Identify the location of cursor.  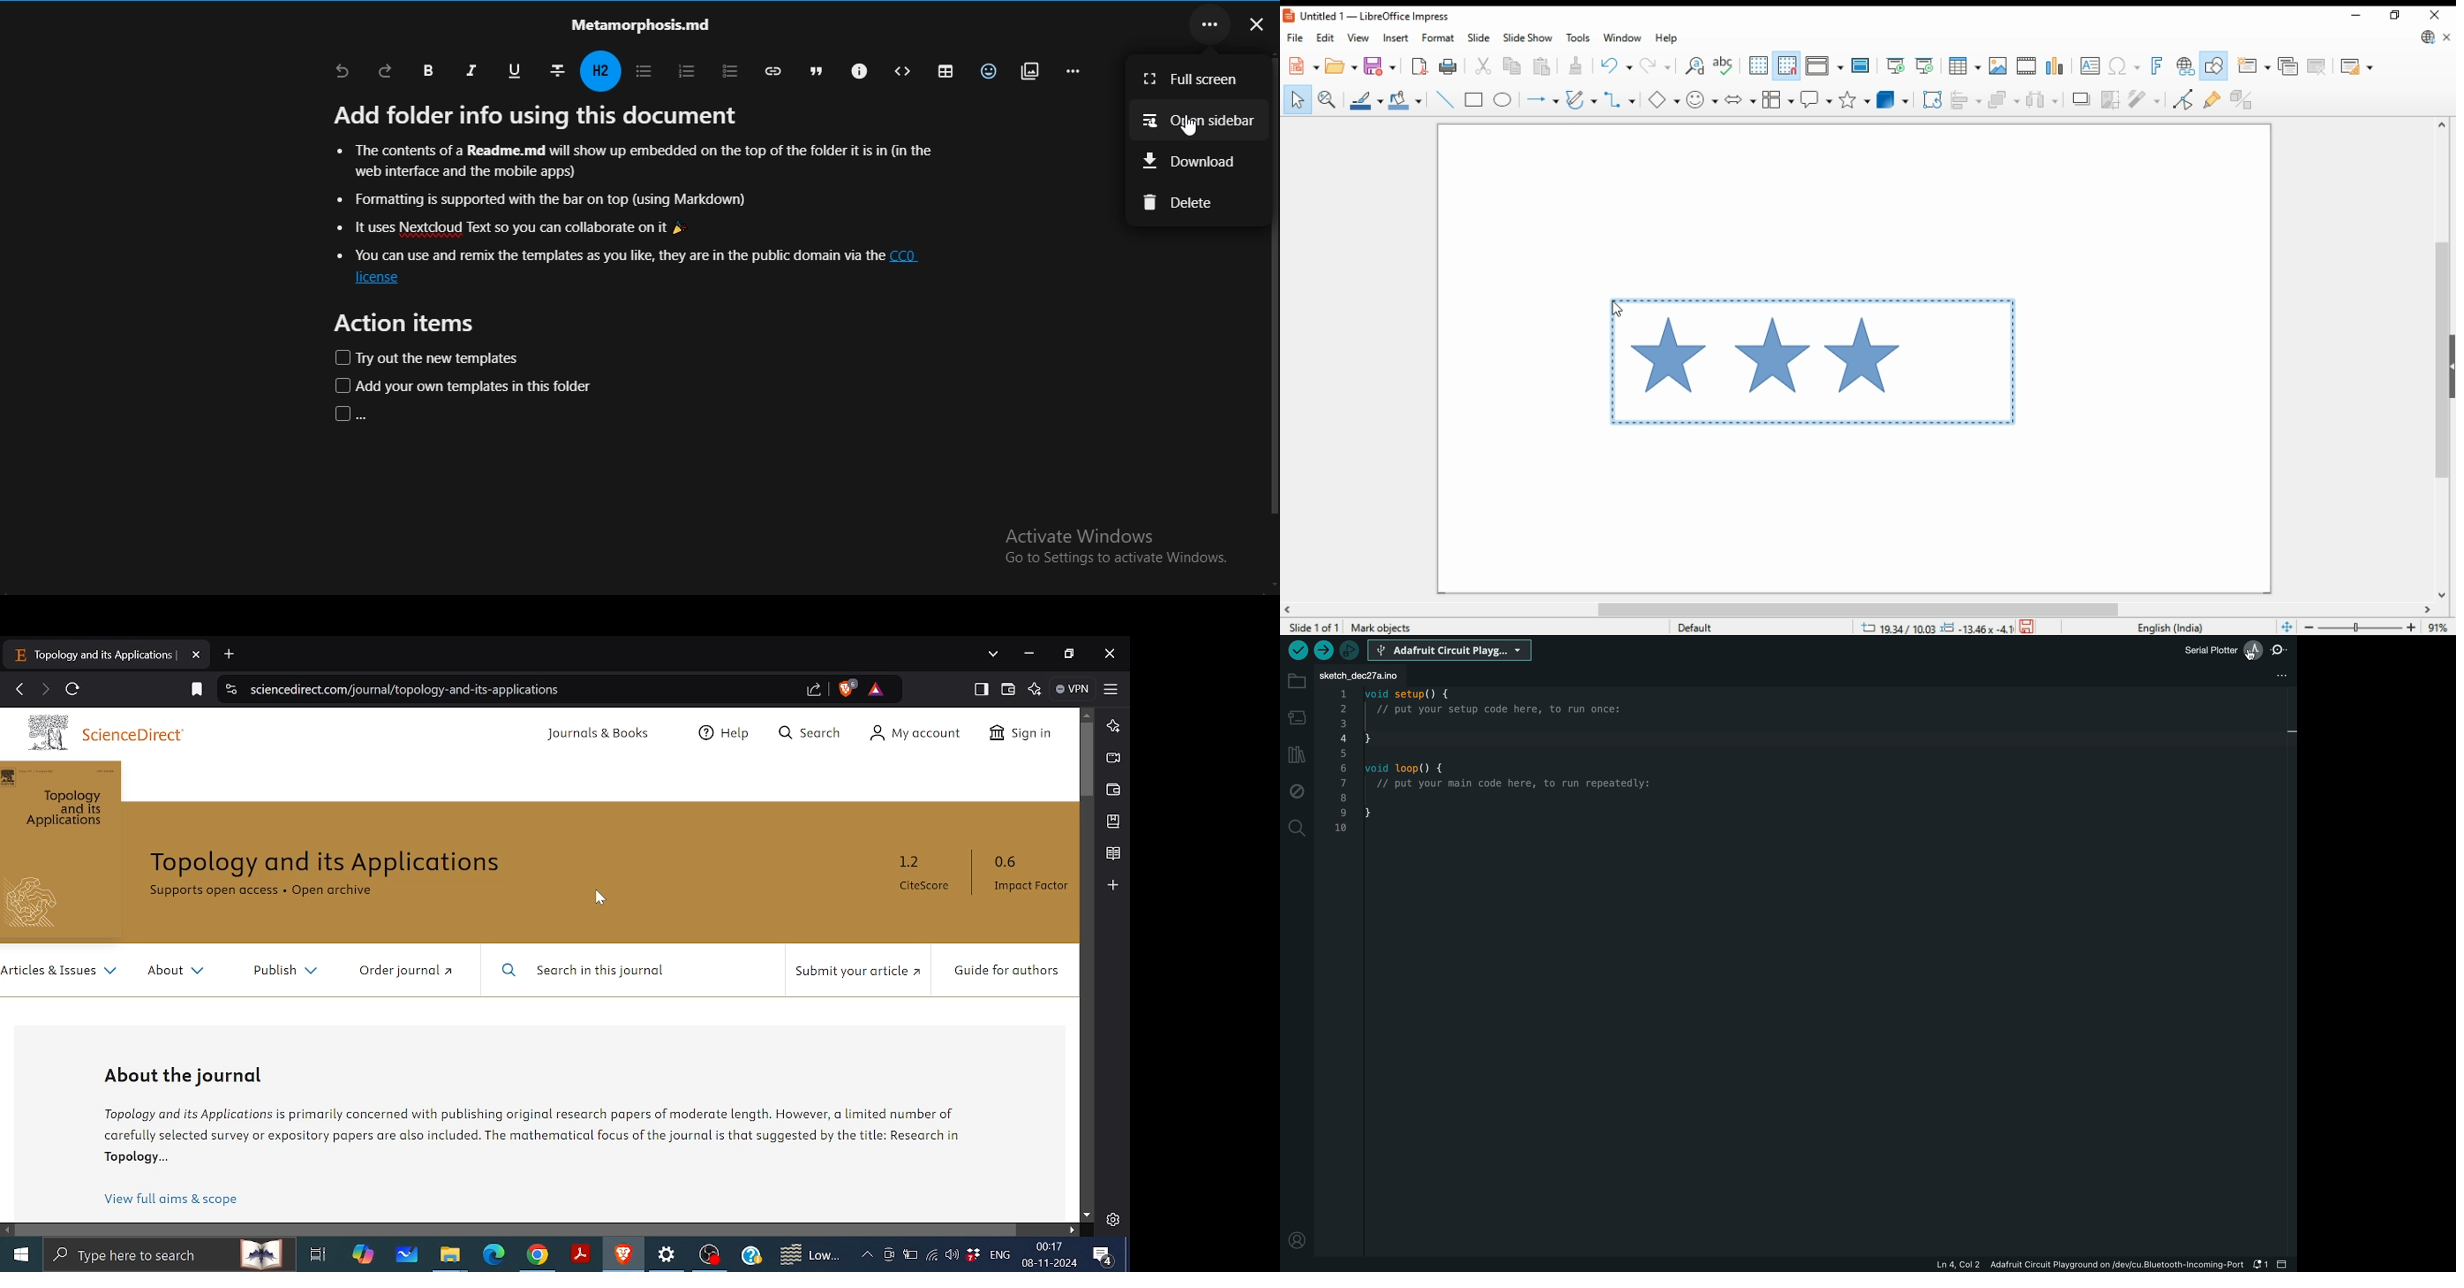
(602, 898).